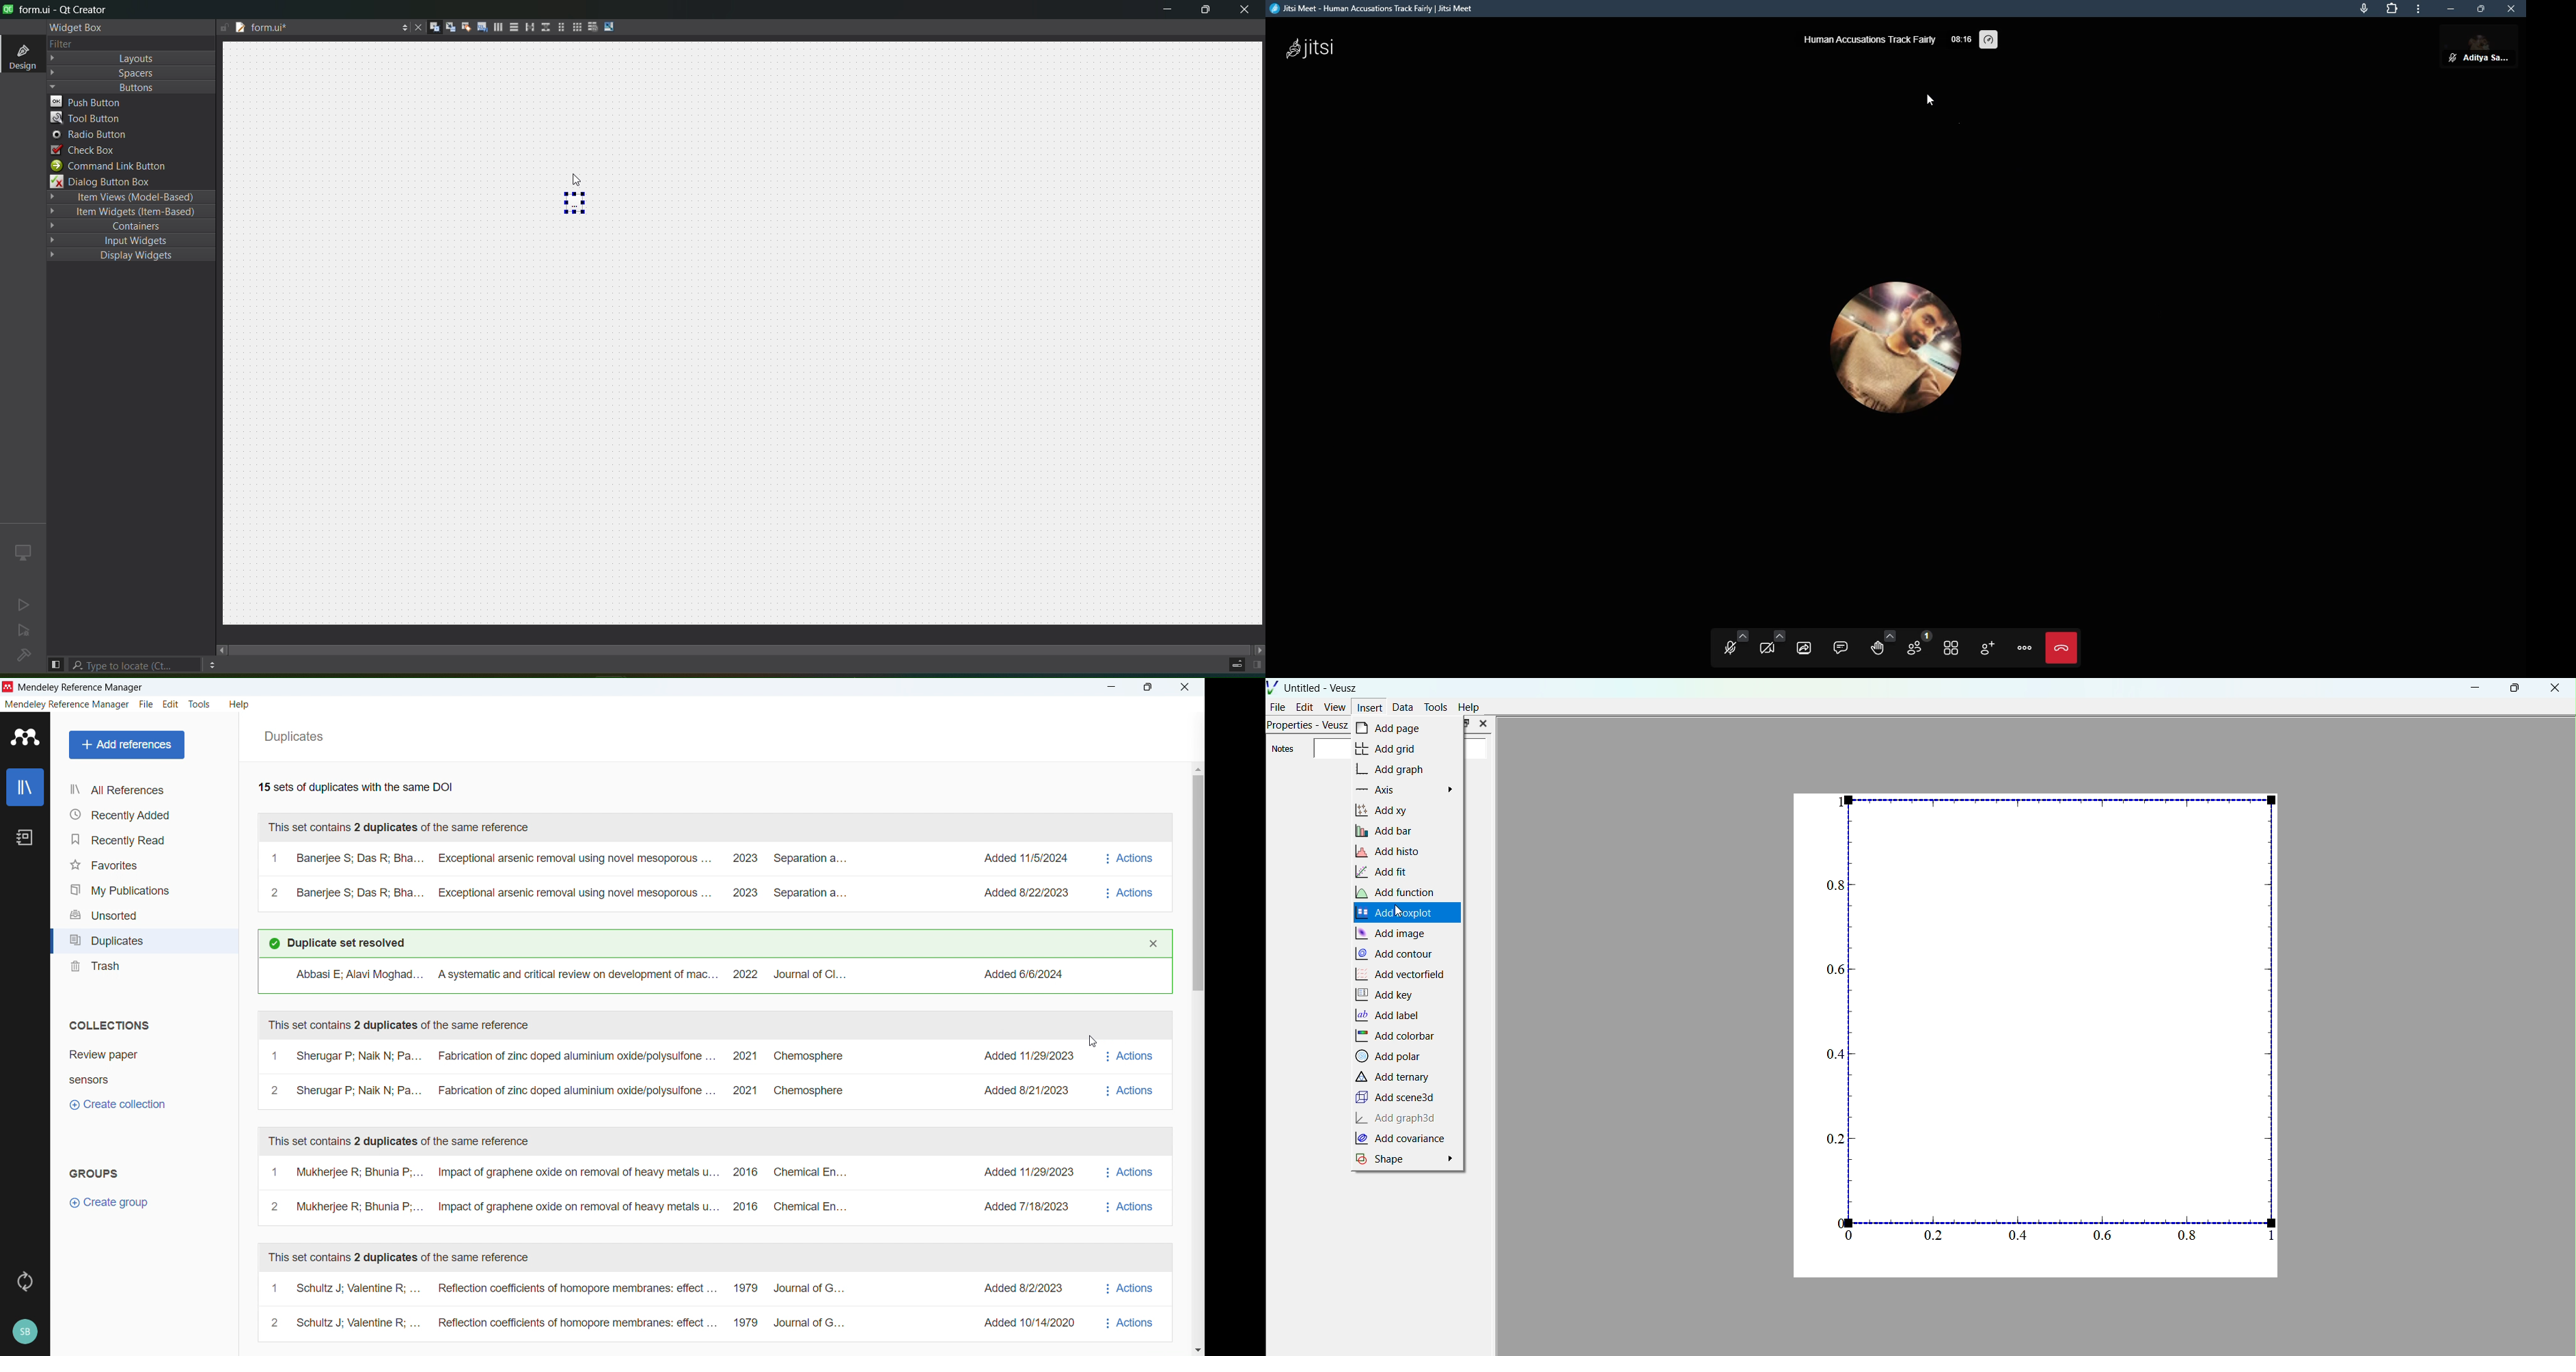  Describe the element at coordinates (26, 603) in the screenshot. I see `no active project` at that location.